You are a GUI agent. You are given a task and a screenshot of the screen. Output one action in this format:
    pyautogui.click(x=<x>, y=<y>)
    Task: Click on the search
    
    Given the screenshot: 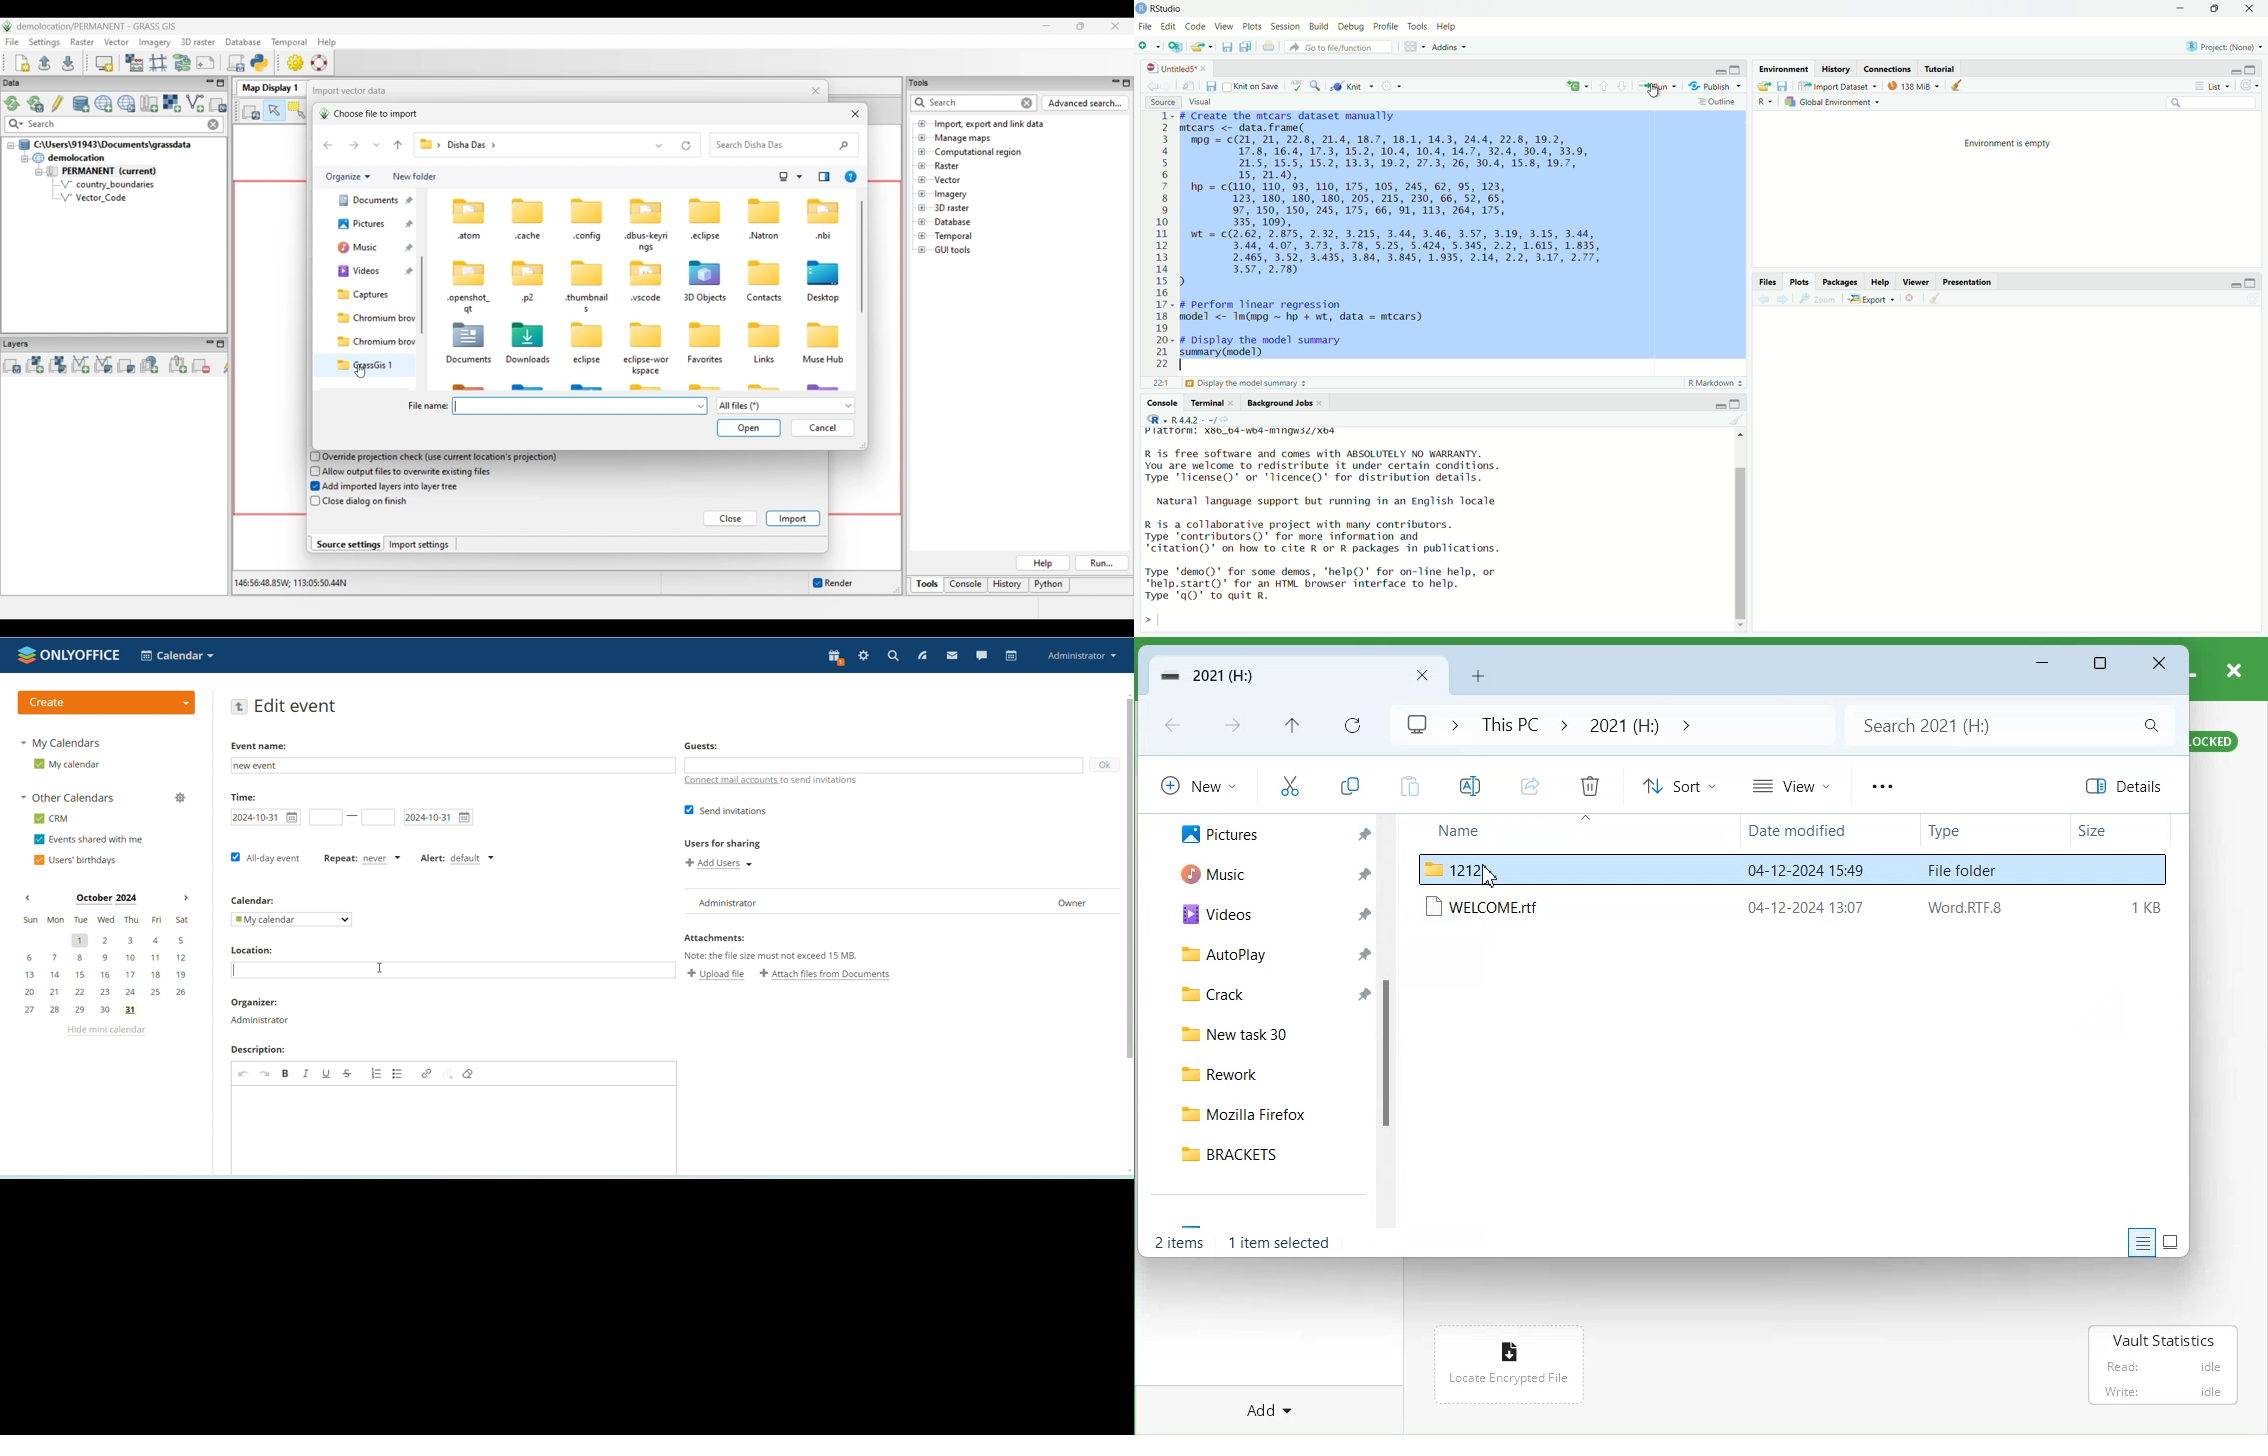 What is the action you would take?
    pyautogui.click(x=1318, y=87)
    